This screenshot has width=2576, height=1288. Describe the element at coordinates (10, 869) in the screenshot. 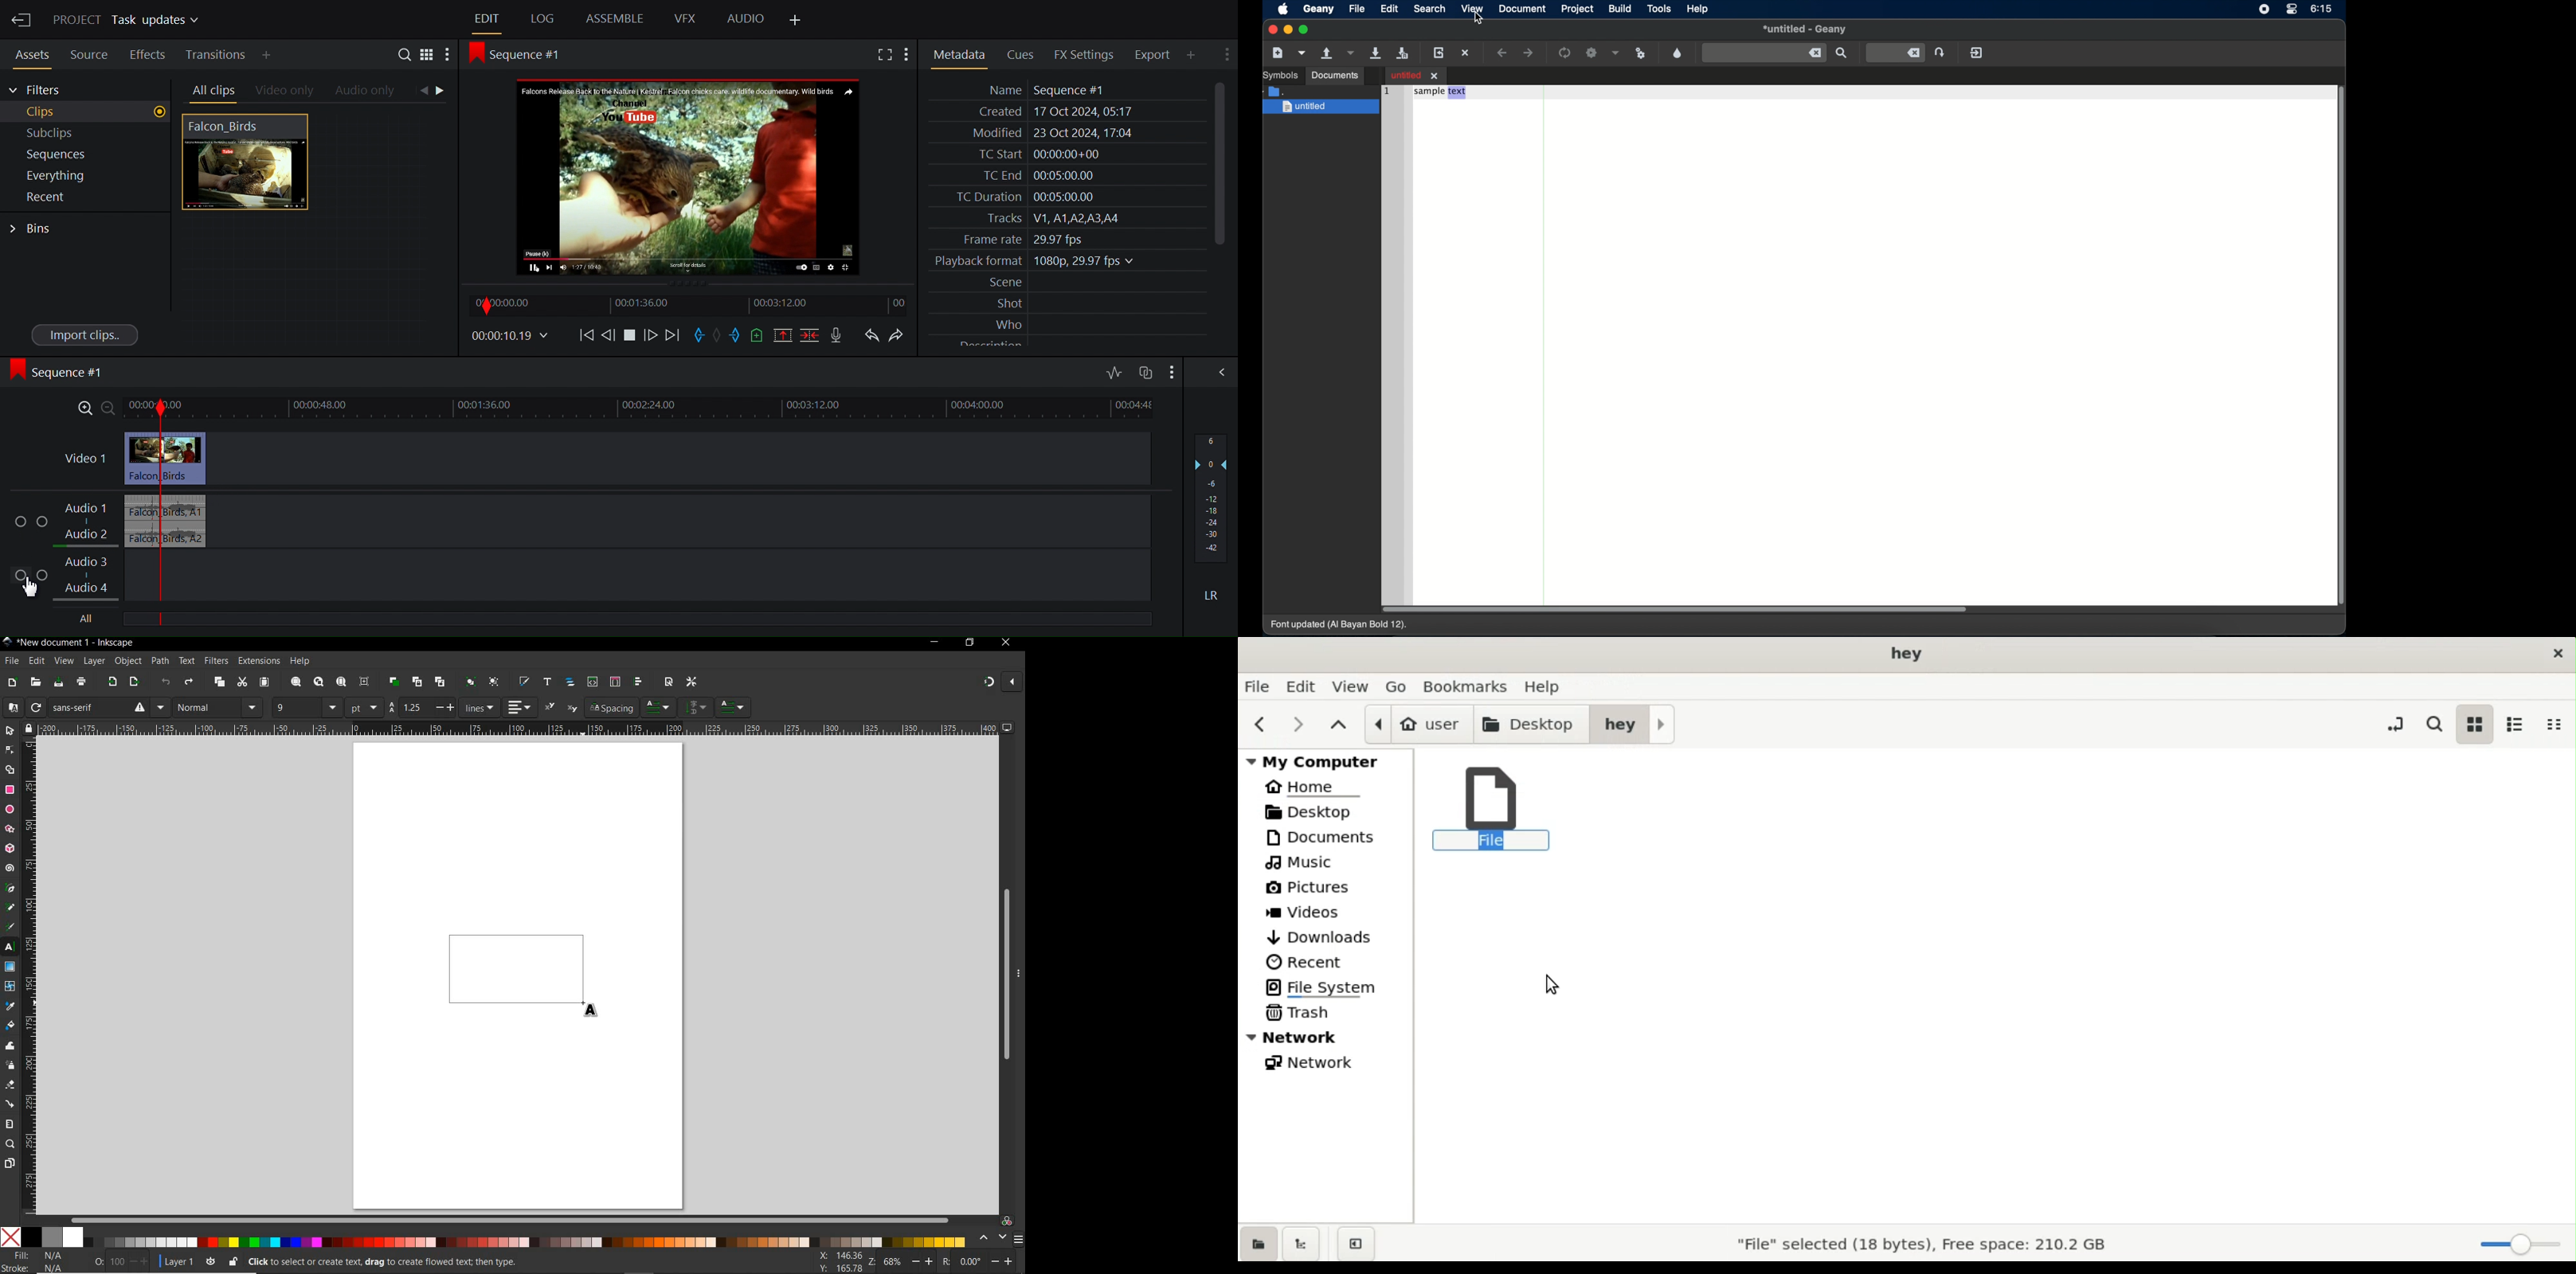

I see `spiral tool` at that location.